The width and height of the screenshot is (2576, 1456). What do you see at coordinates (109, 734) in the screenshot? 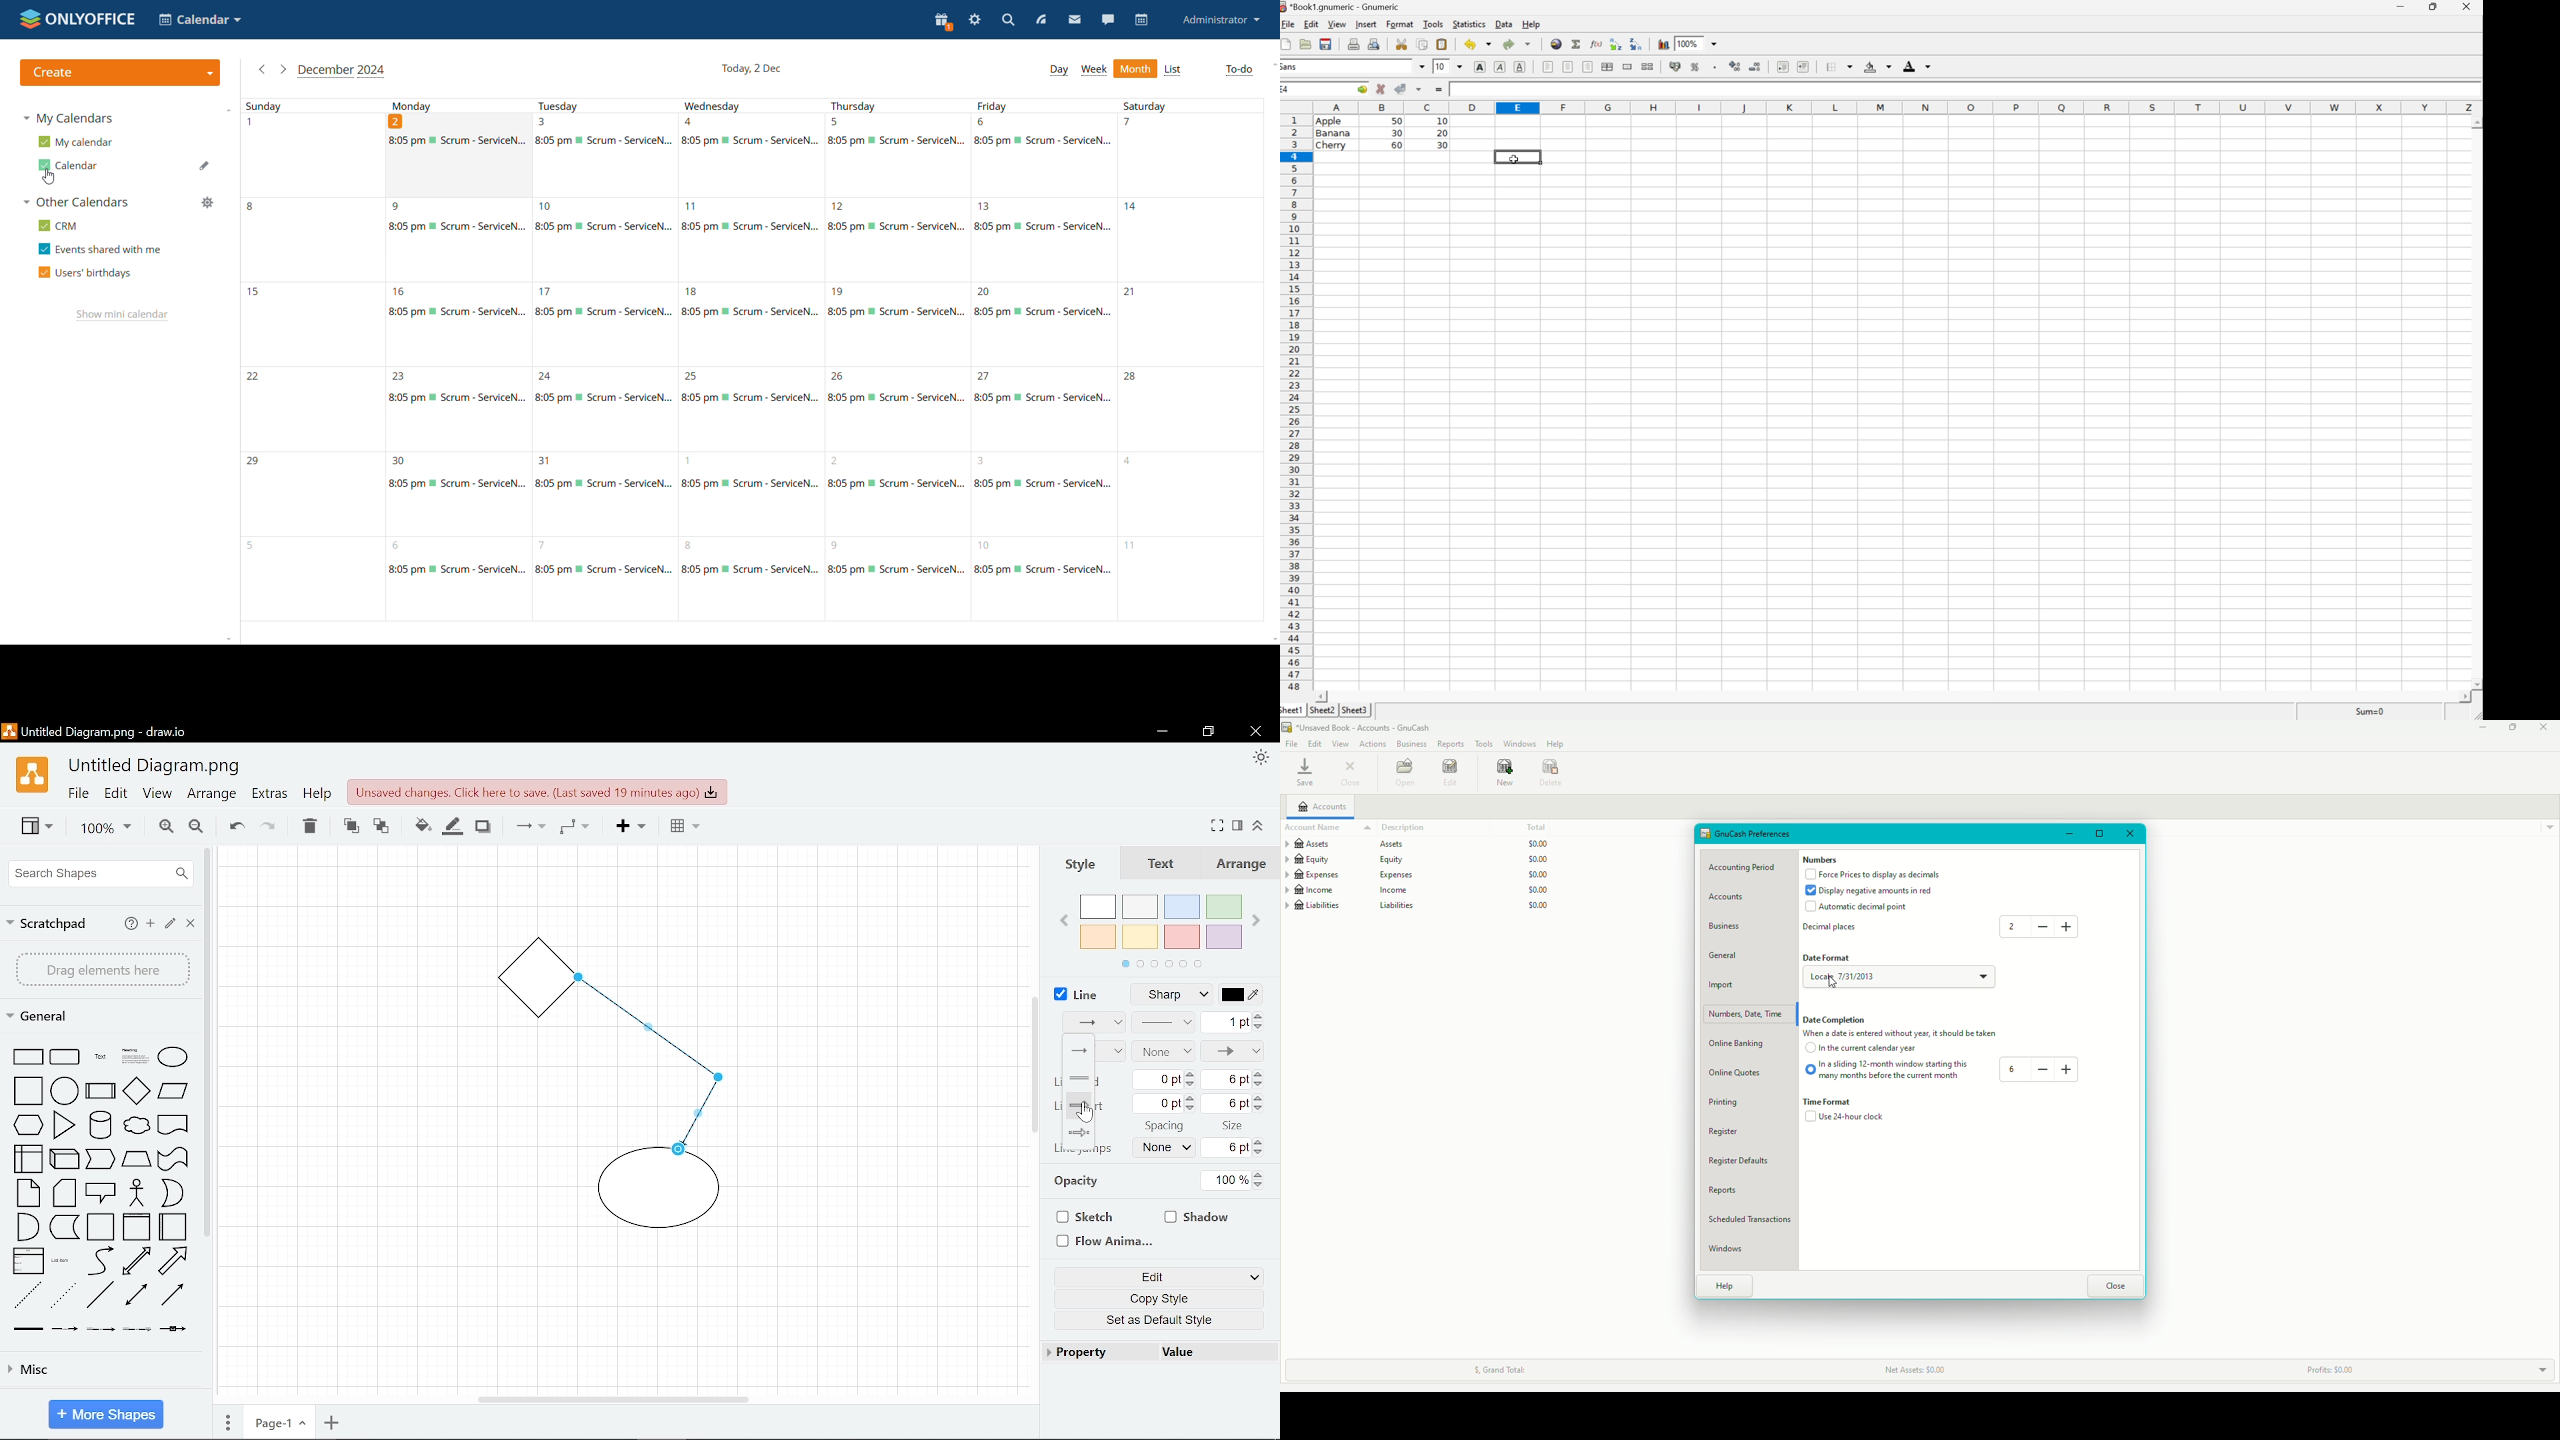
I see `Untitled Diagram.png - draw.io` at bounding box center [109, 734].